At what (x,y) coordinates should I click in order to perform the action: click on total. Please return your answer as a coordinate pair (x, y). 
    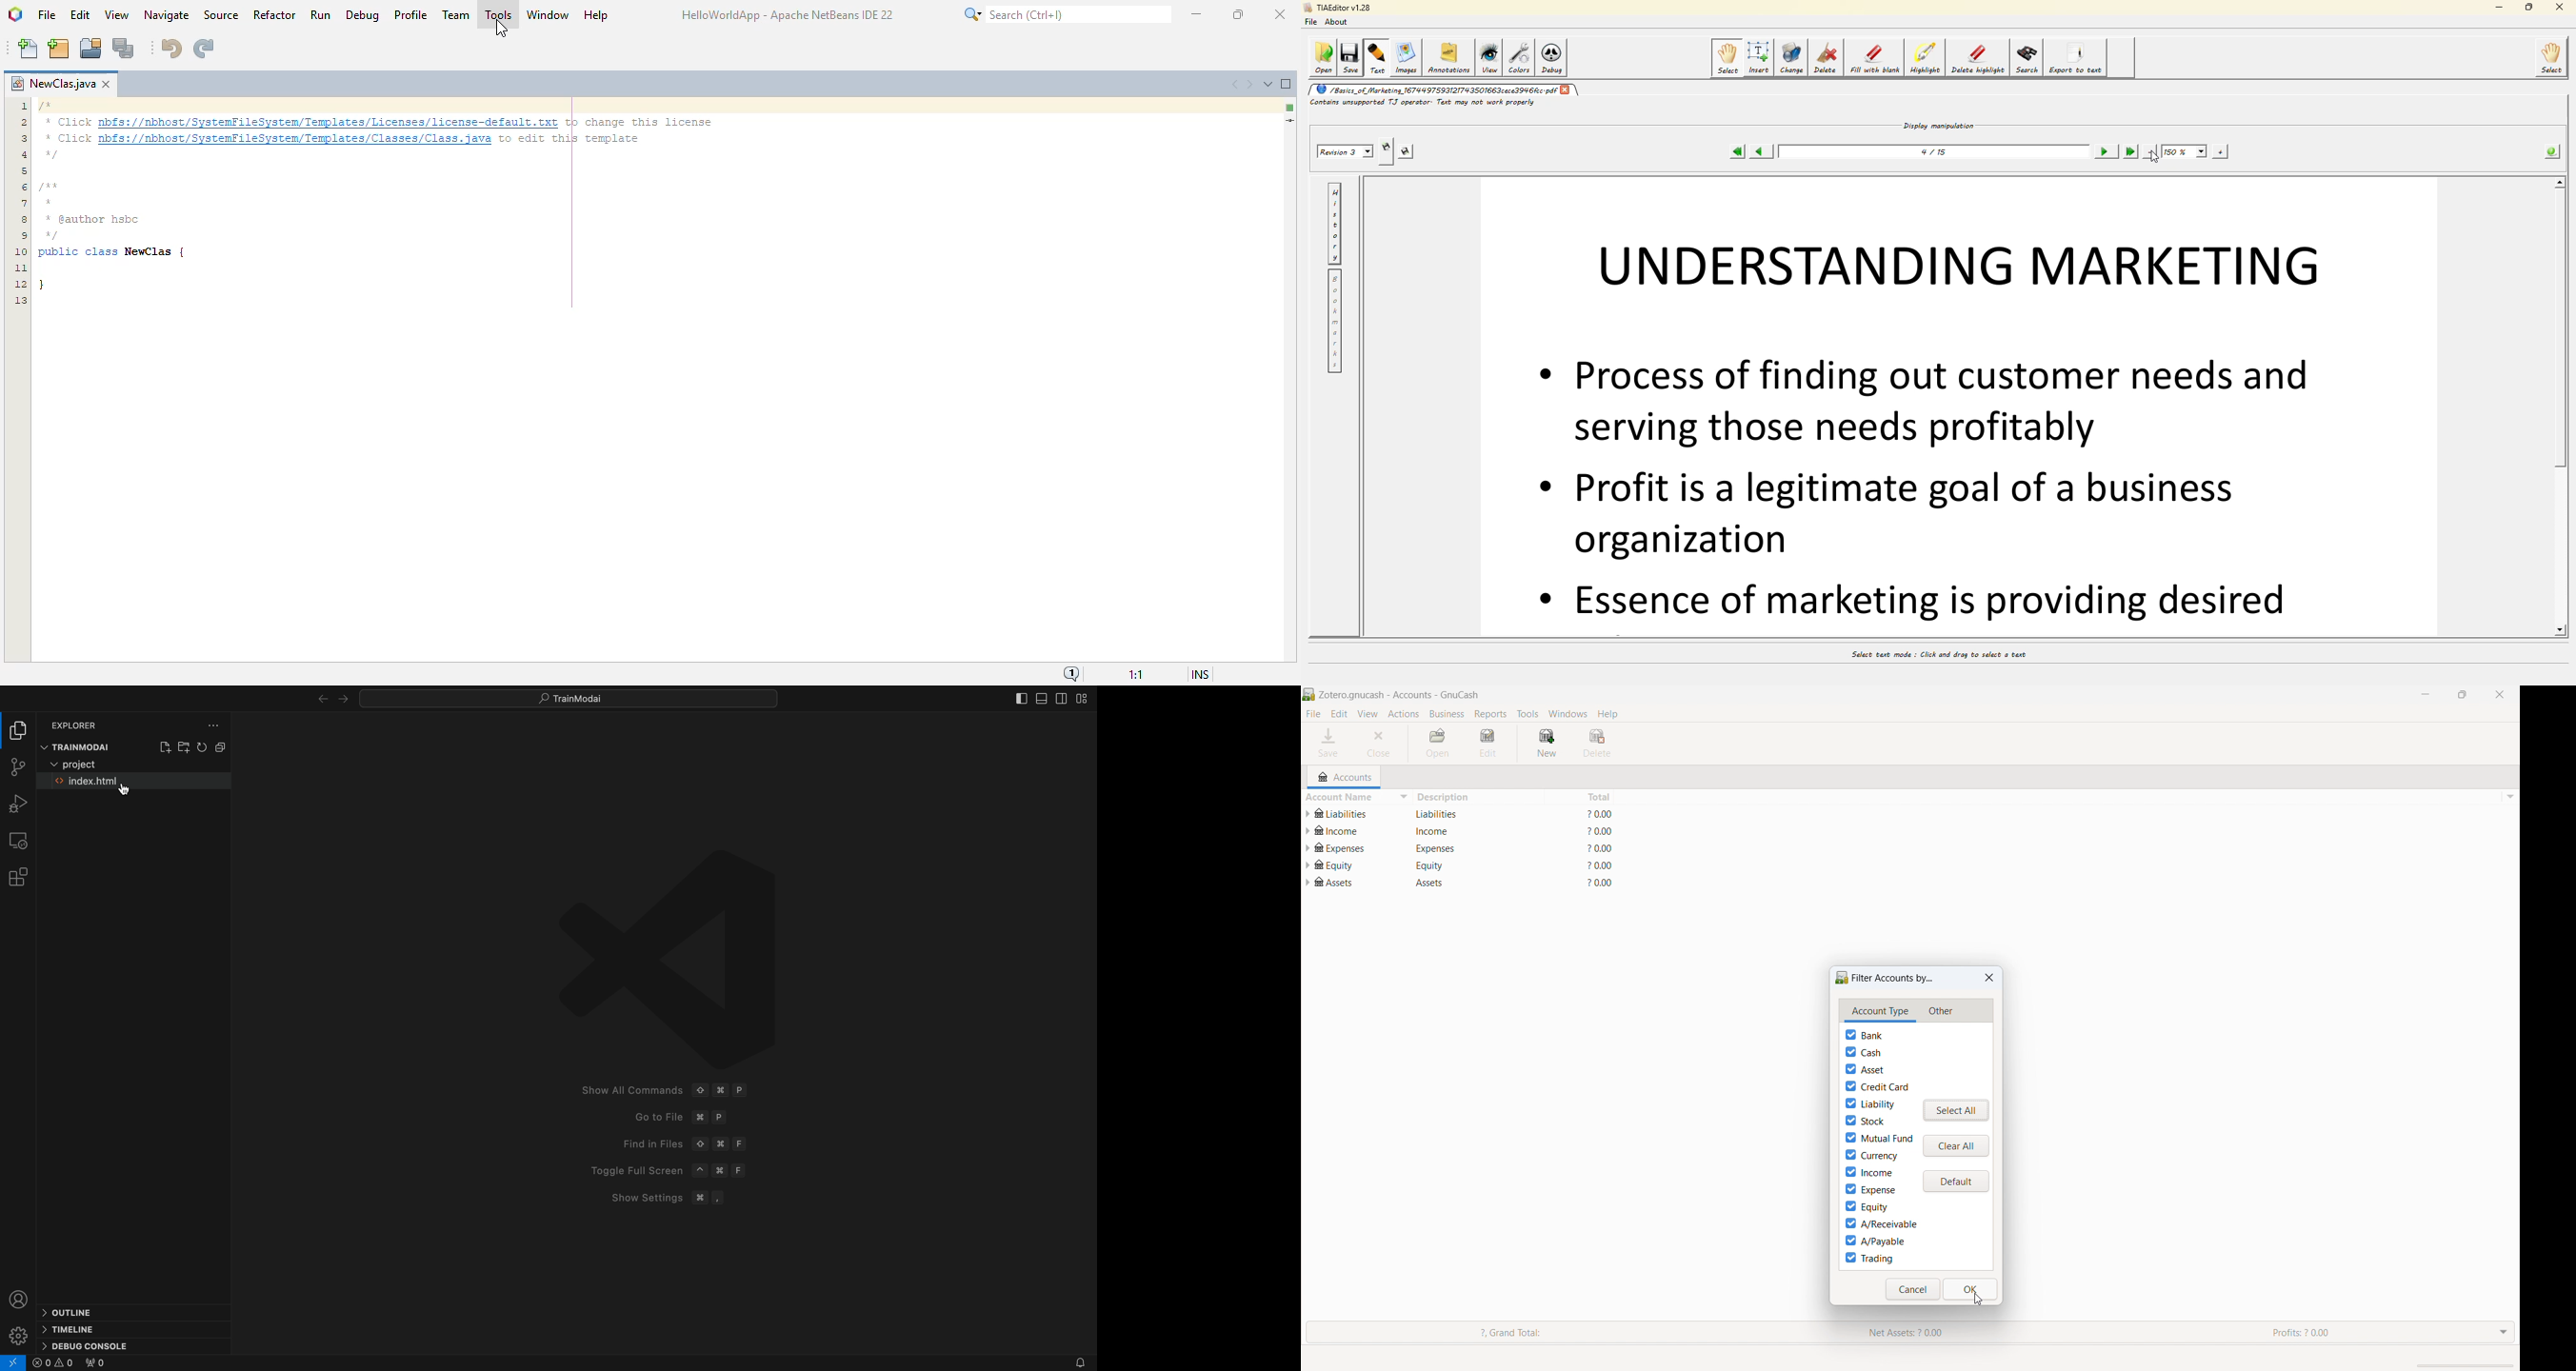
    Looking at the image, I should click on (1598, 816).